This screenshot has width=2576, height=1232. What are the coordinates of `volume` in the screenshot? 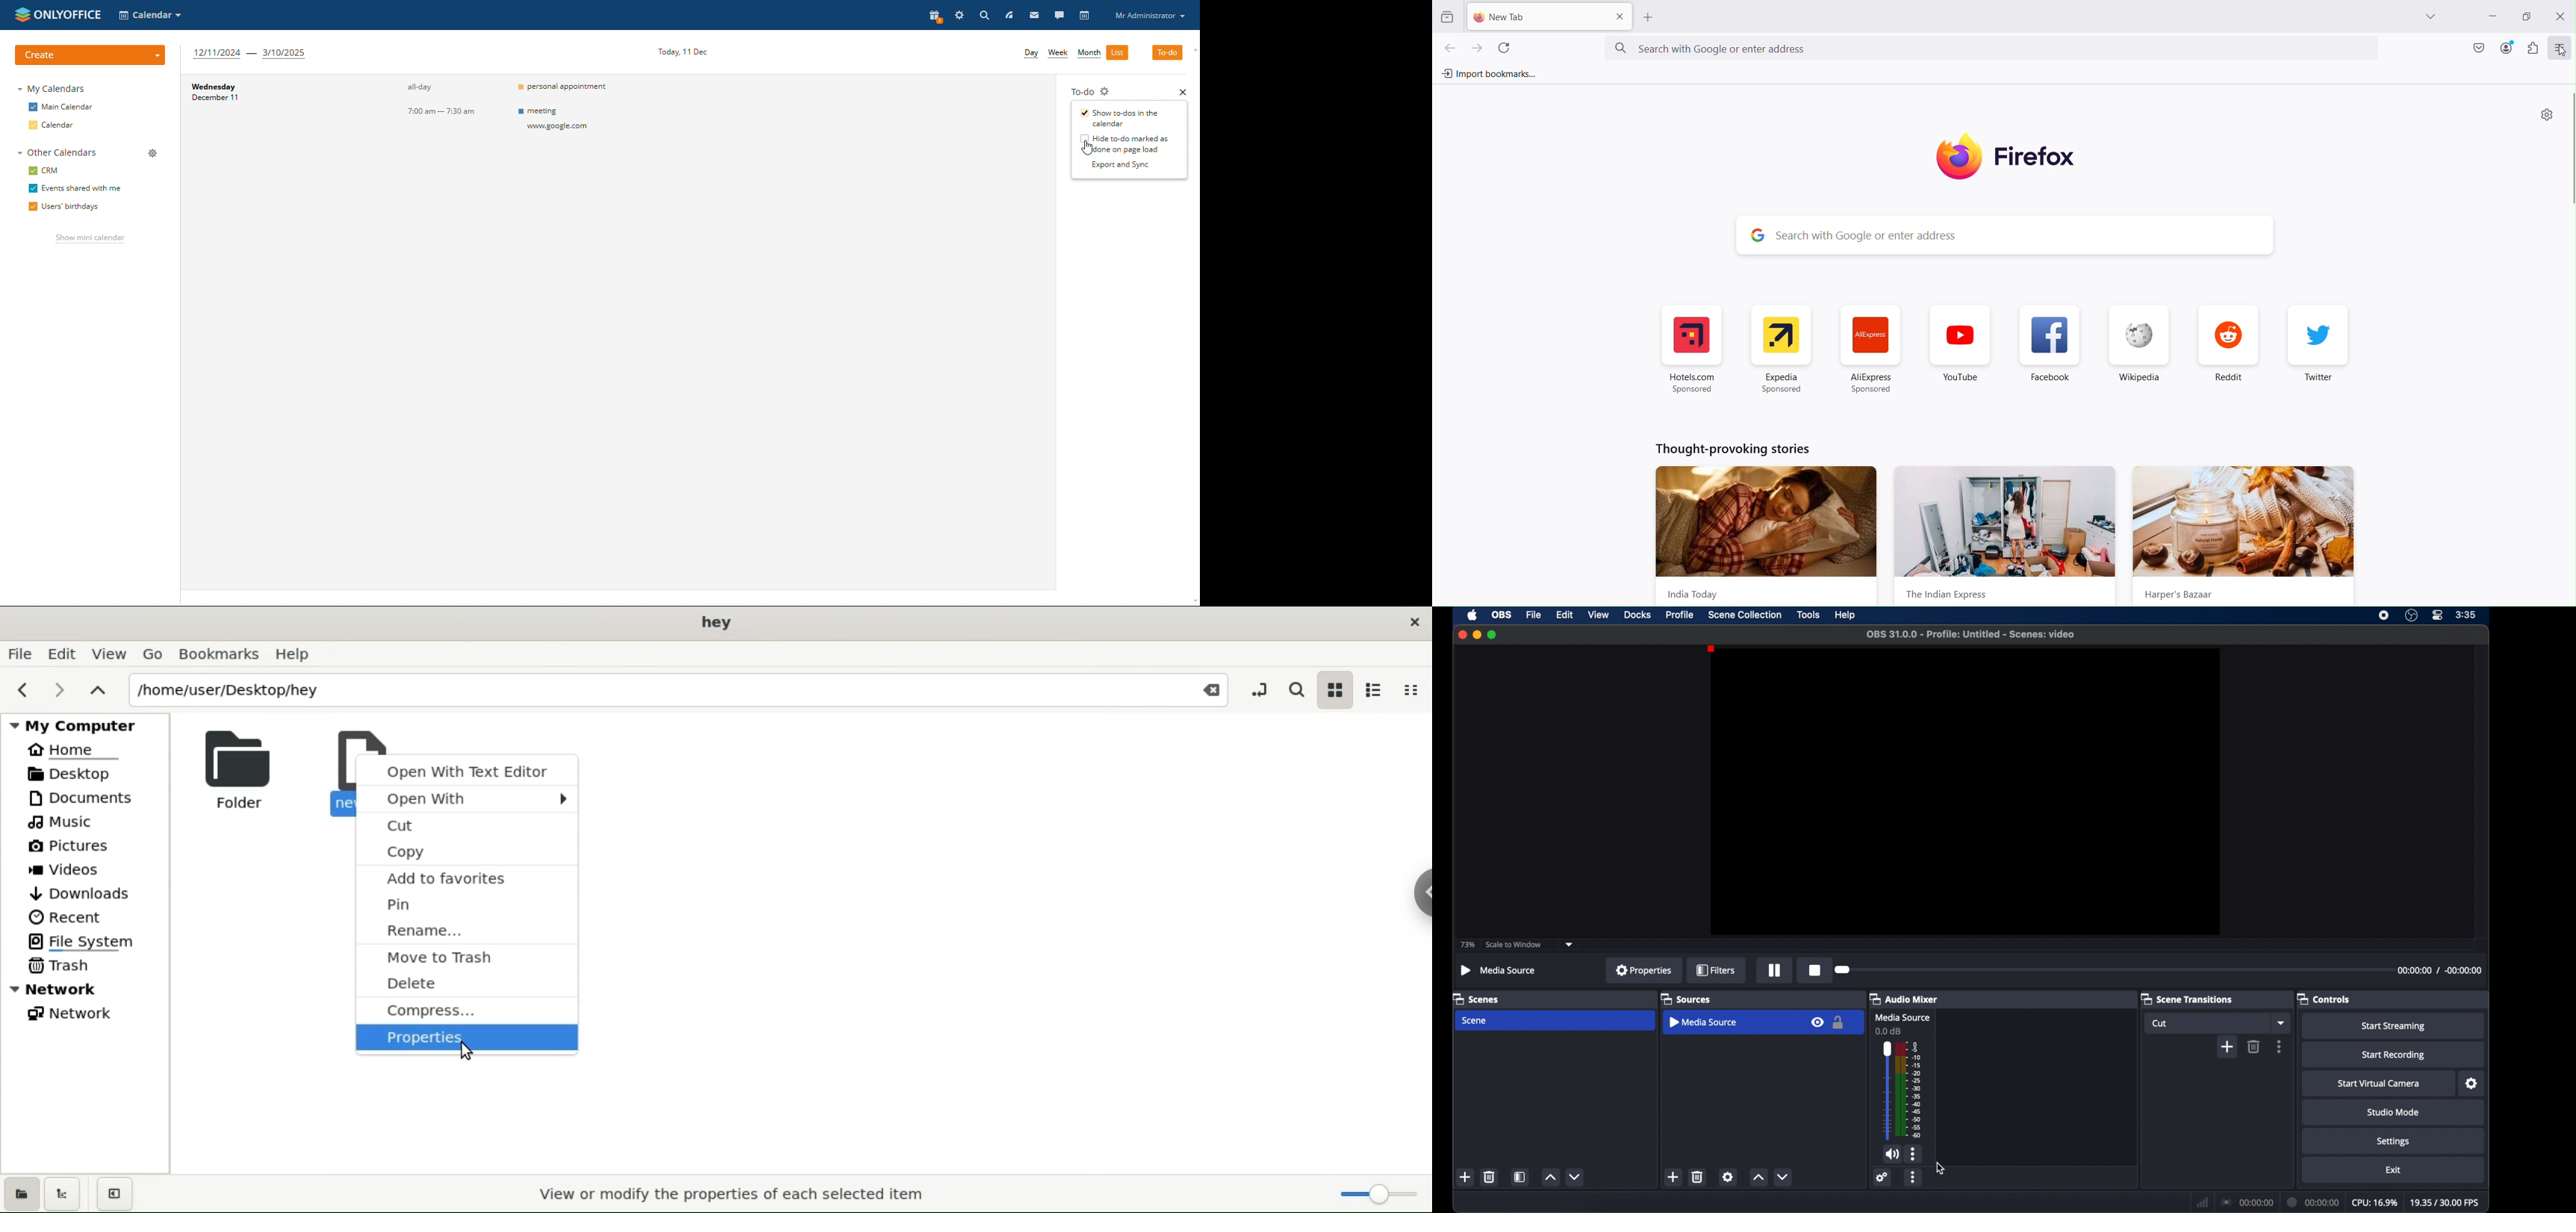 It's located at (1900, 1091).